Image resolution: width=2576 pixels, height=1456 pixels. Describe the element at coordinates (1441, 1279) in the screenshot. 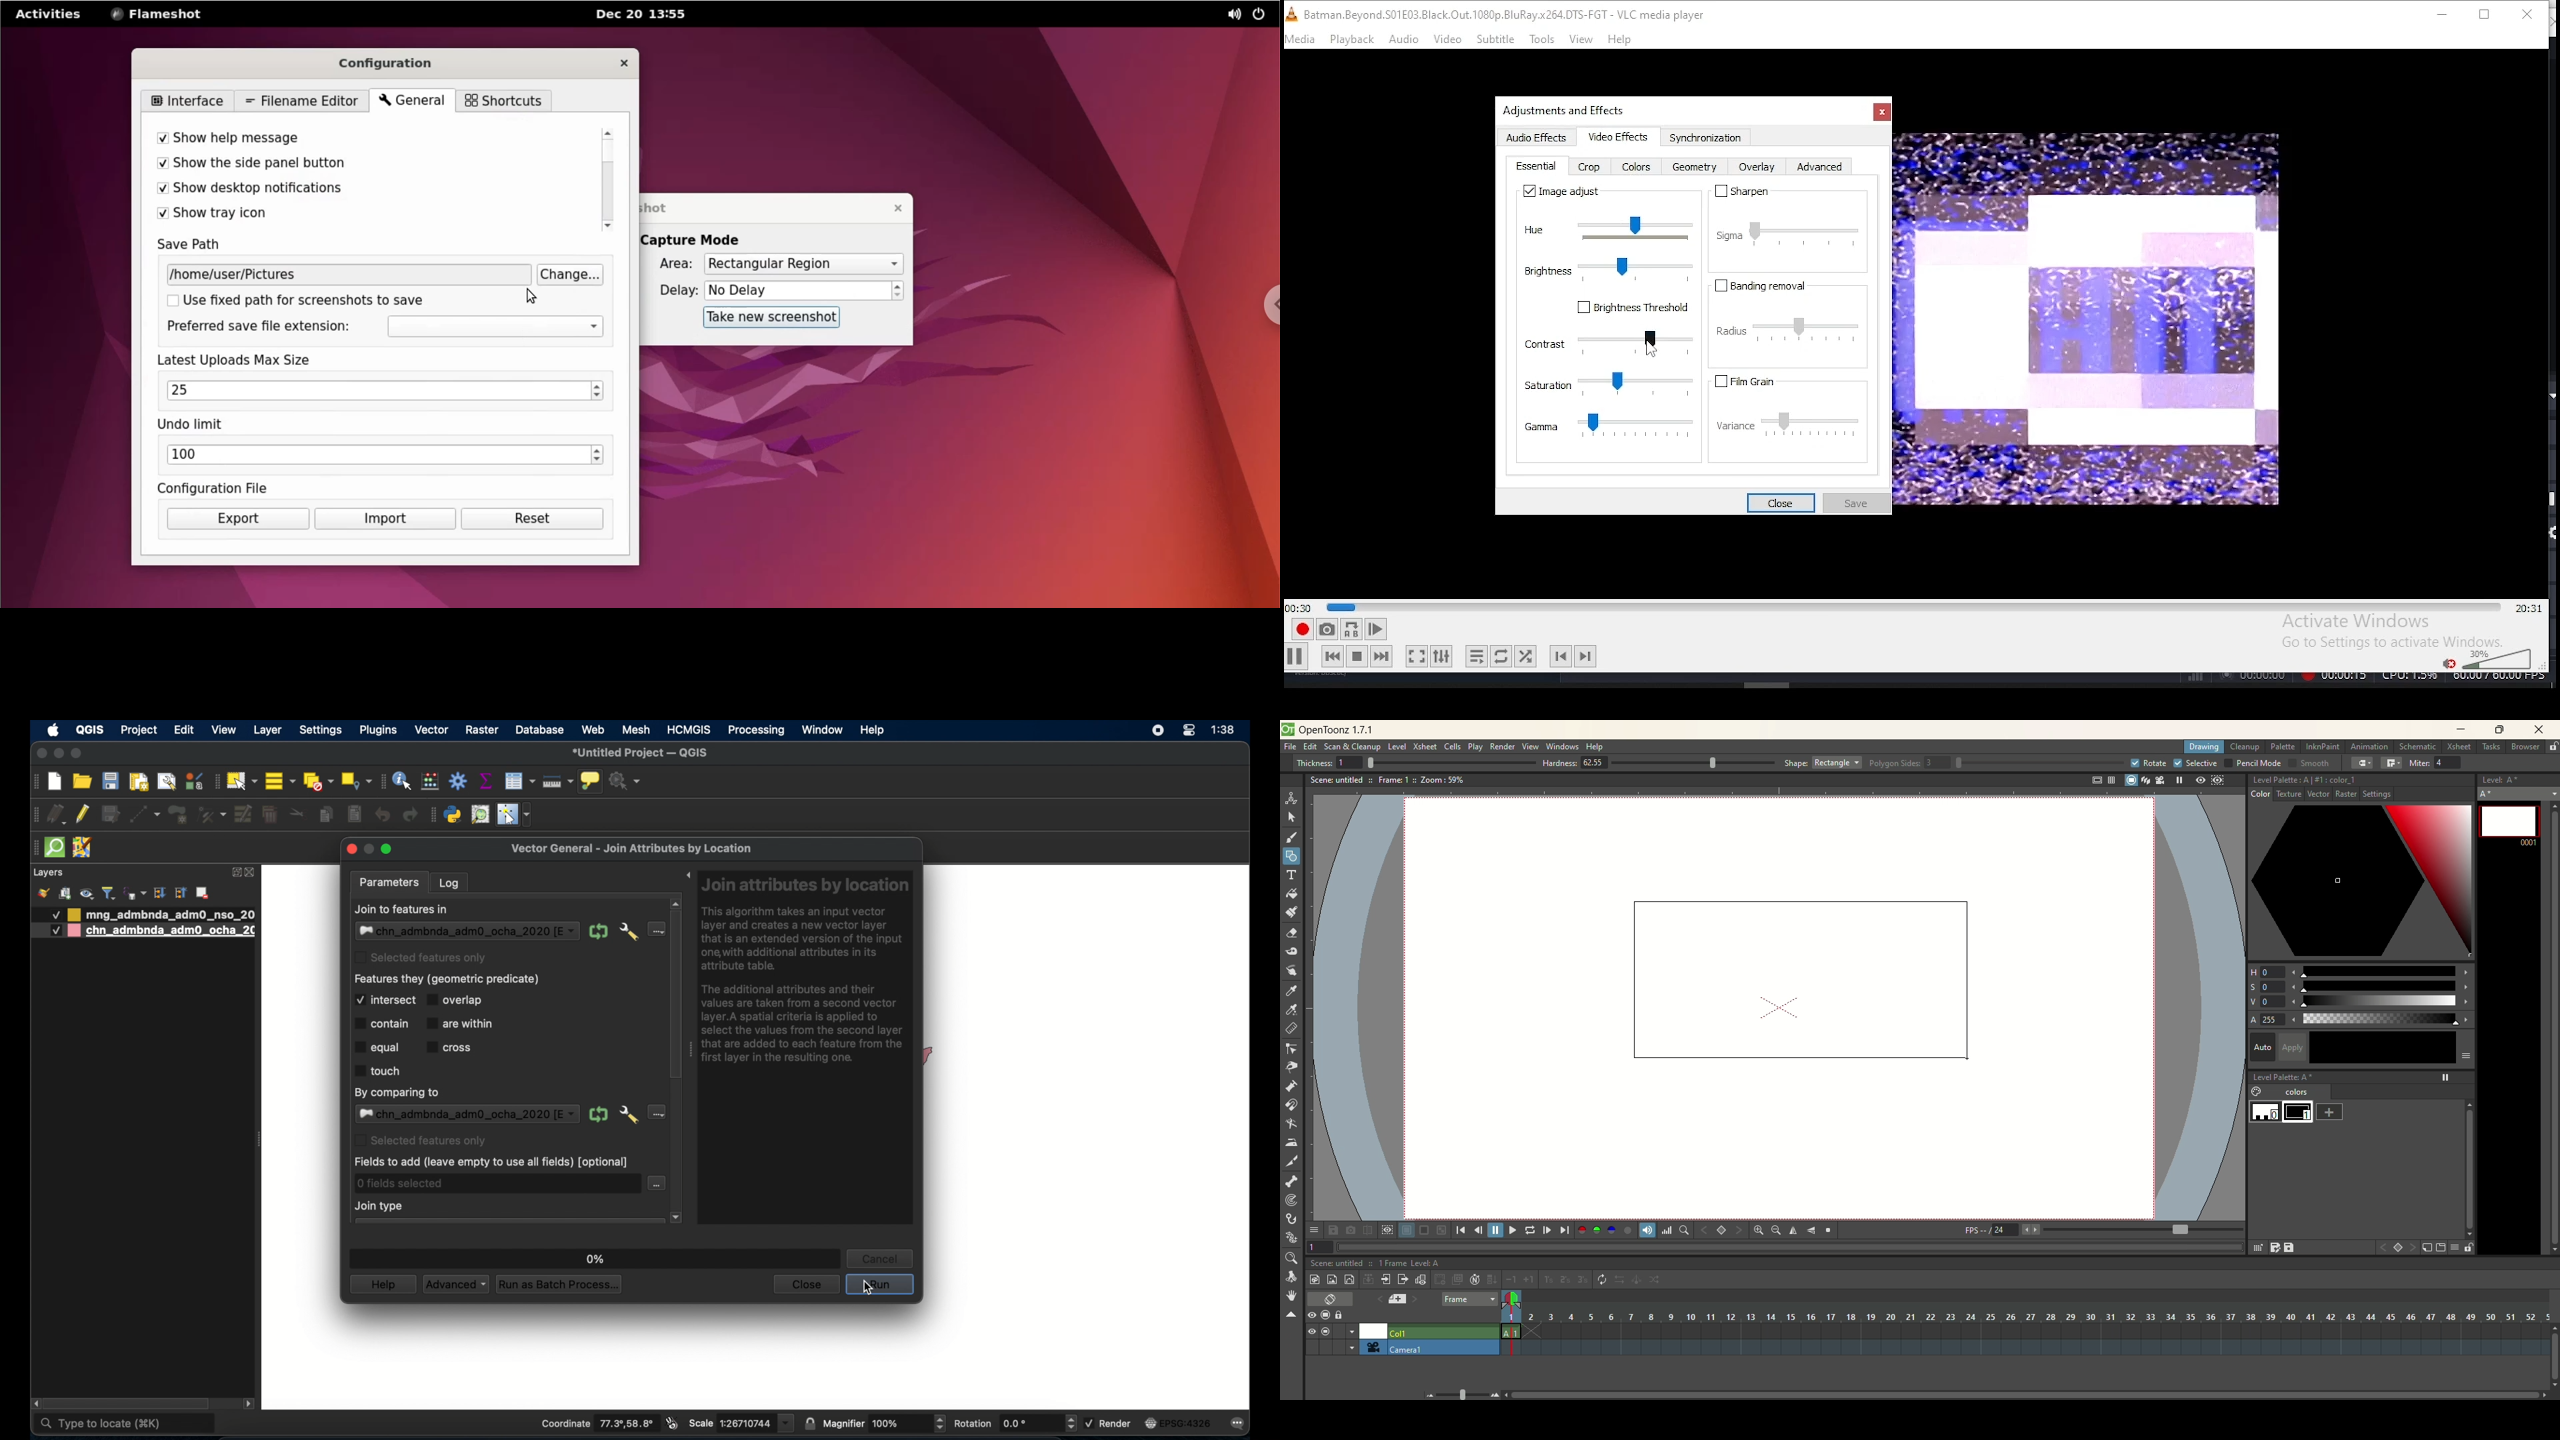

I see `create blank drawing` at that location.